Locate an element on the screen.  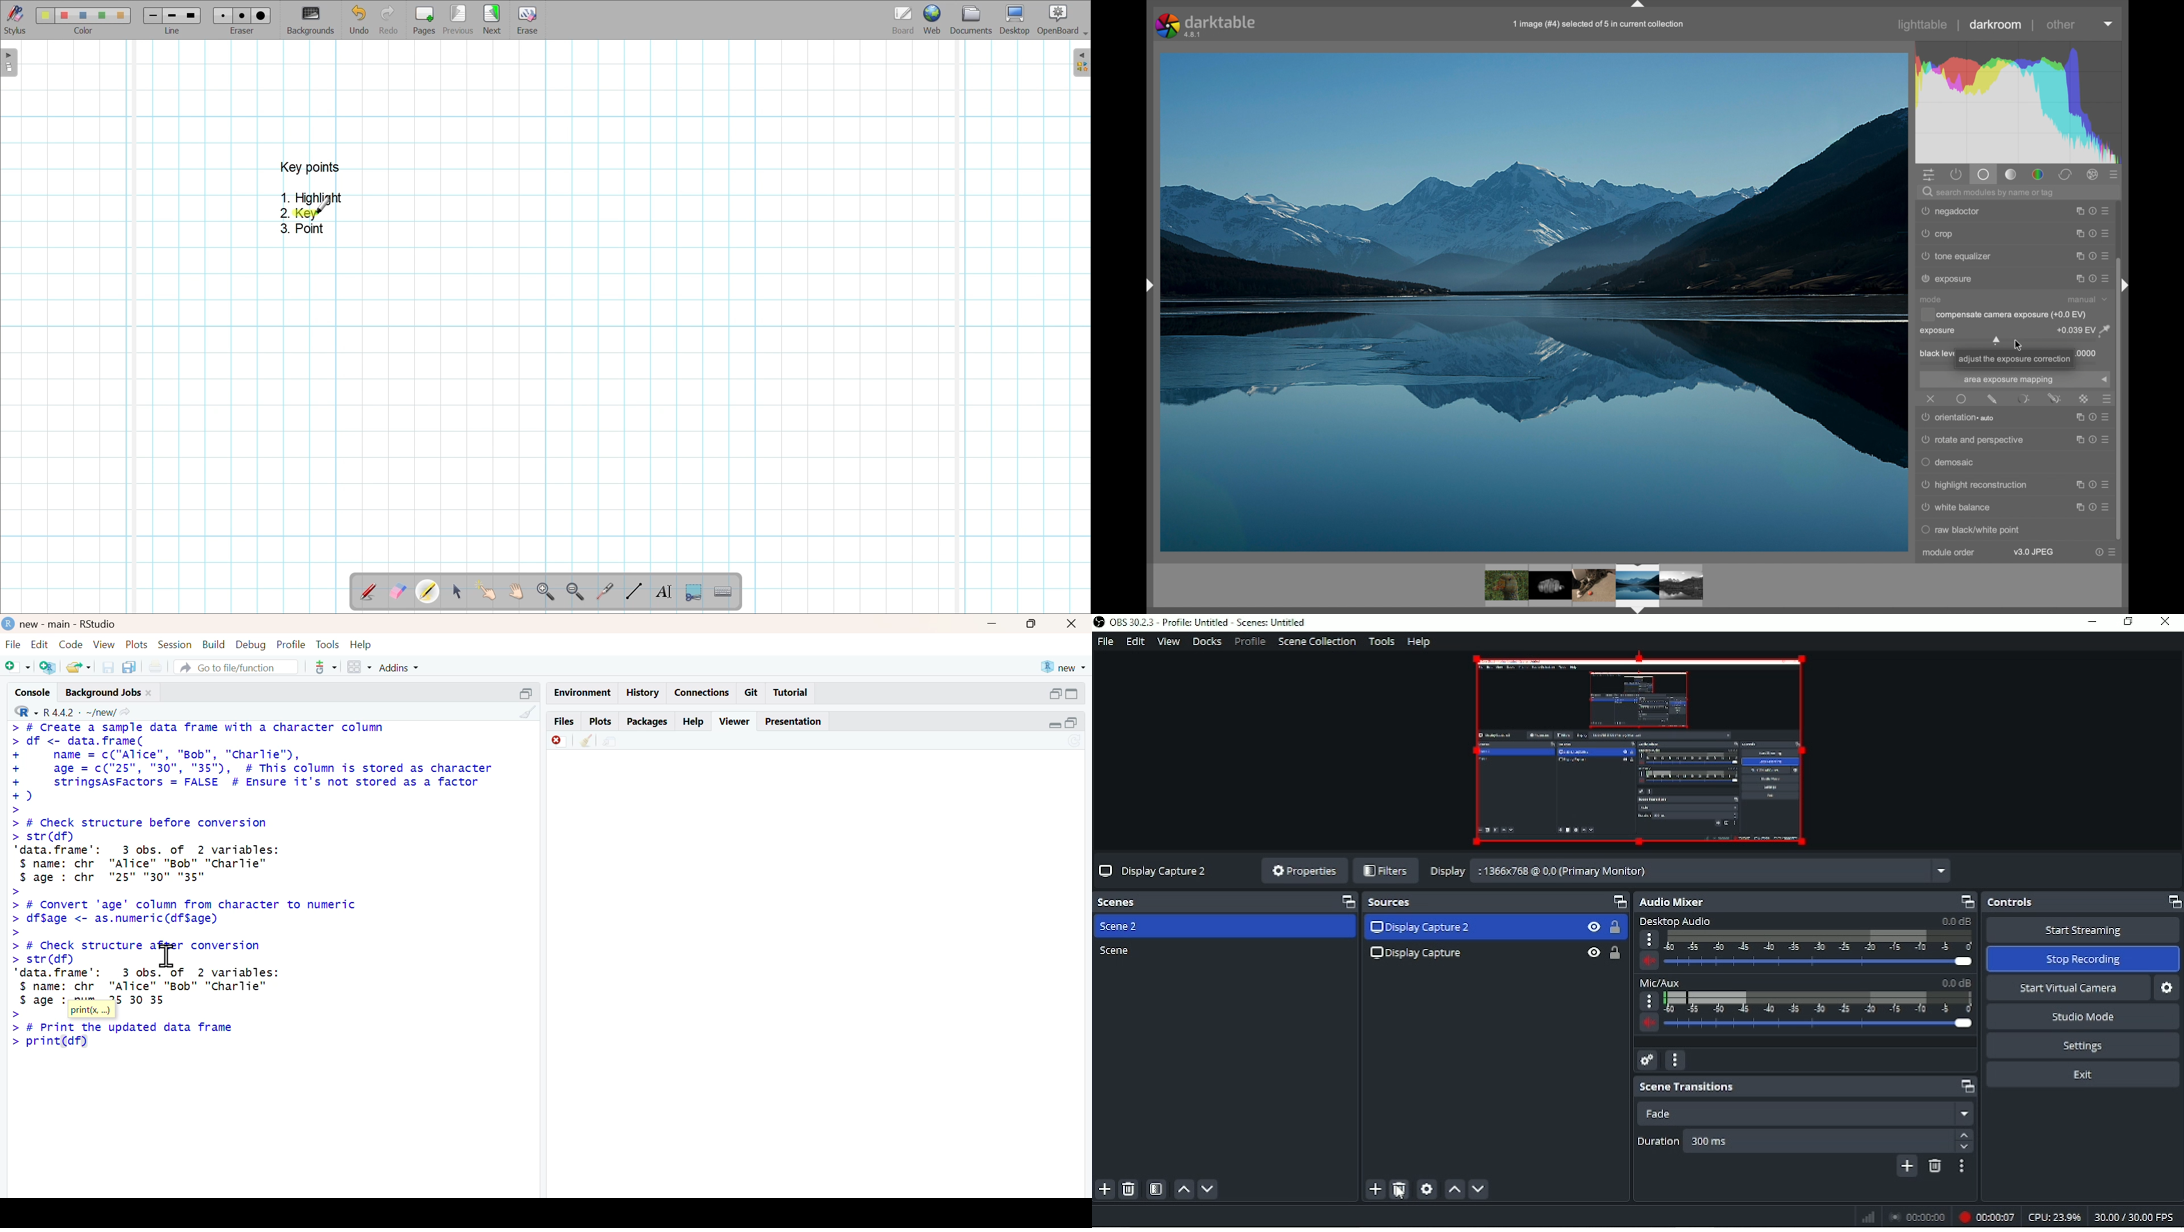
eraser is located at coordinates (244, 31).